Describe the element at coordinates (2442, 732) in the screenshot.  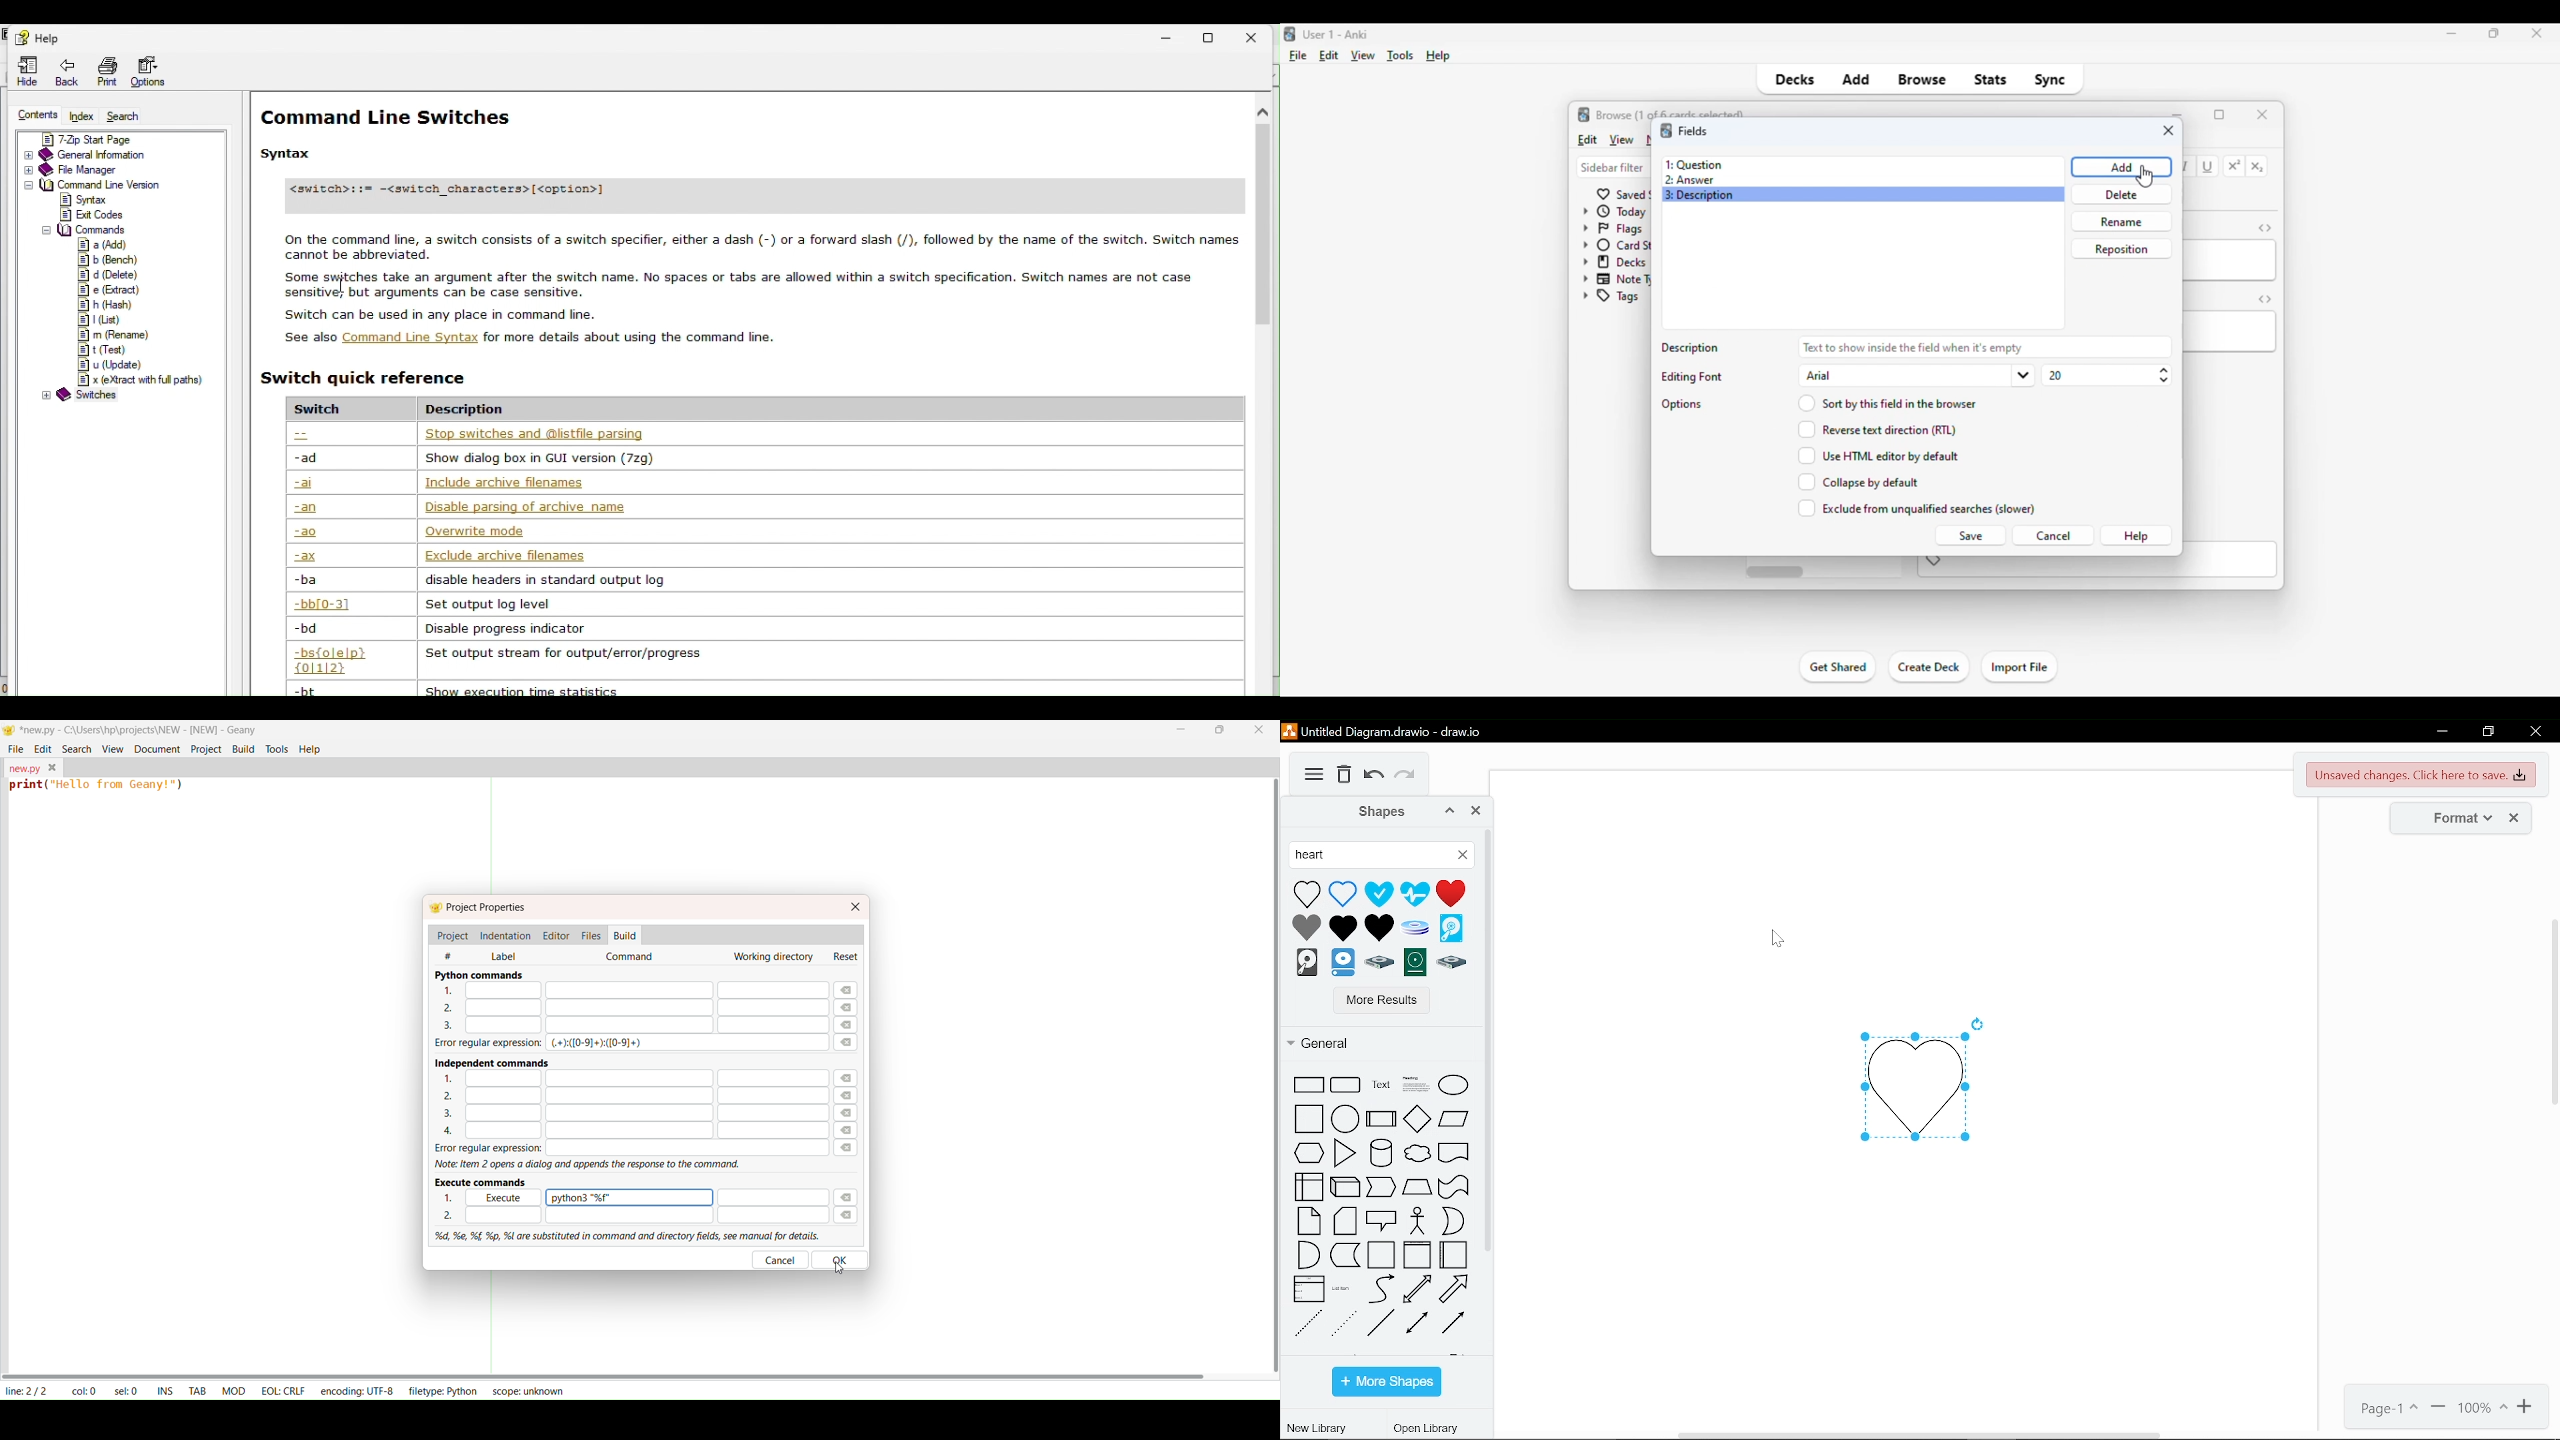
I see `minimize` at that location.